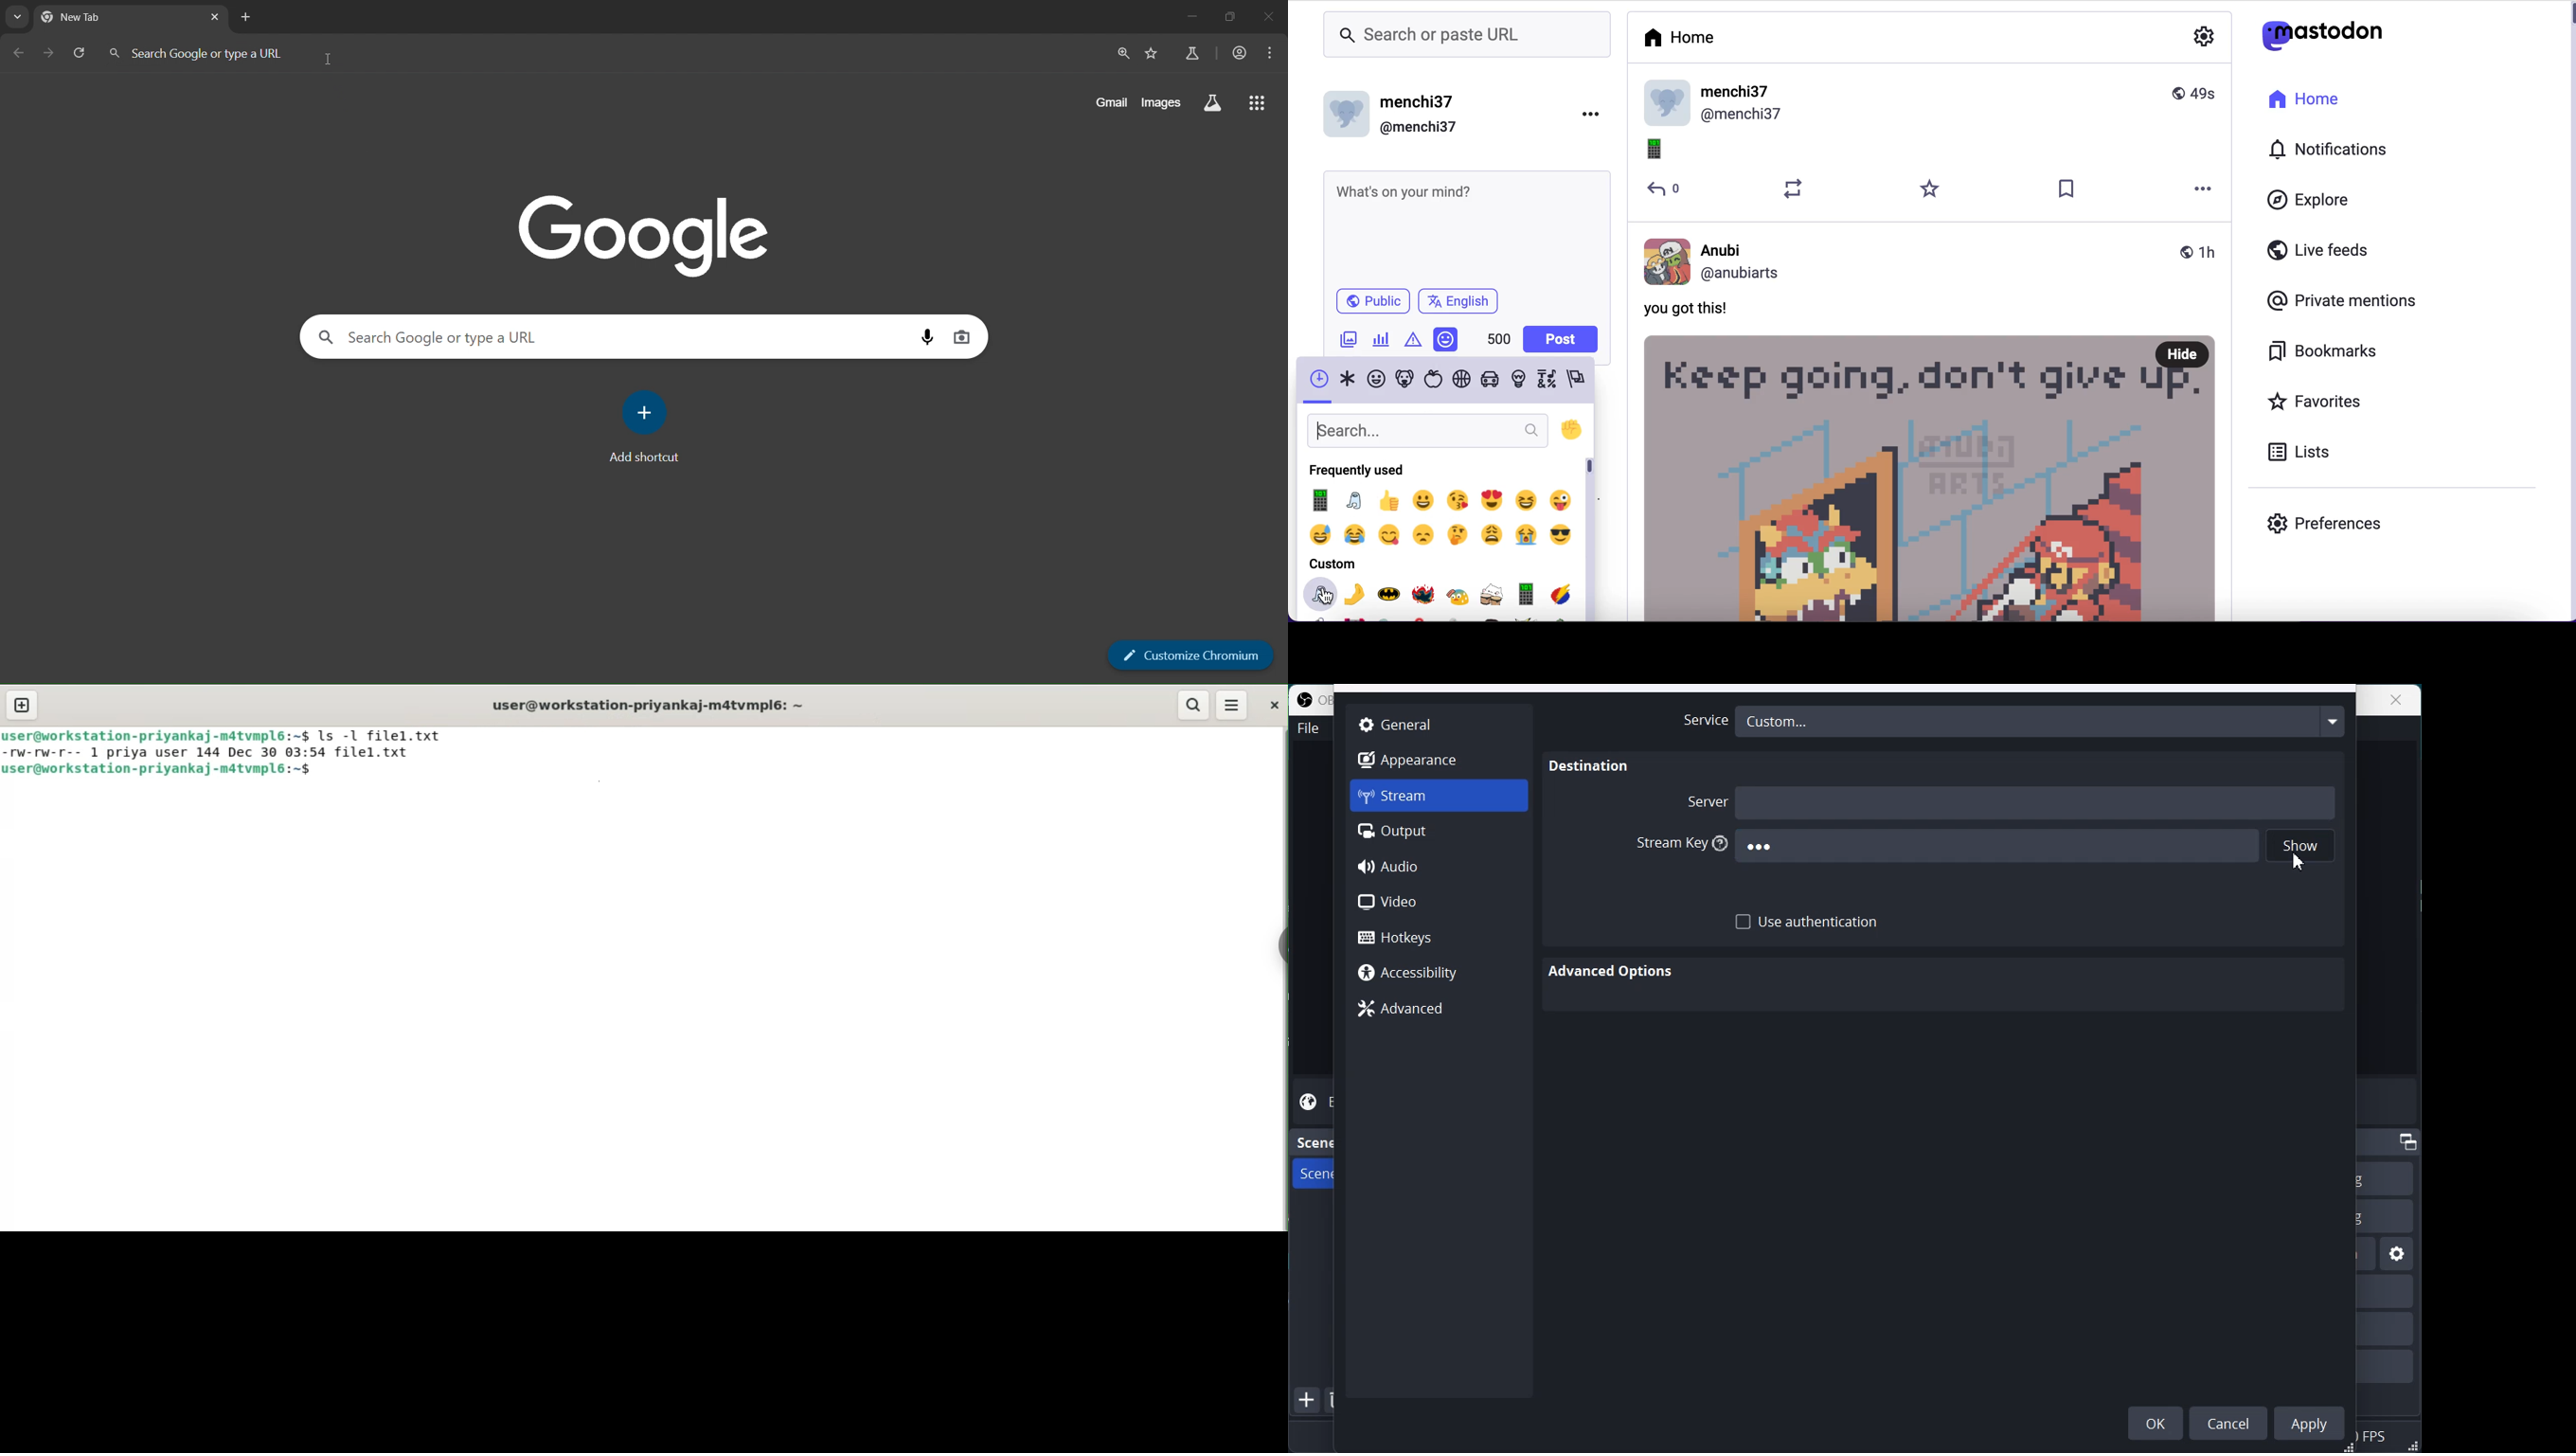 The height and width of the screenshot is (1456, 2576). I want to click on Use Authentication, so click(1808, 922).